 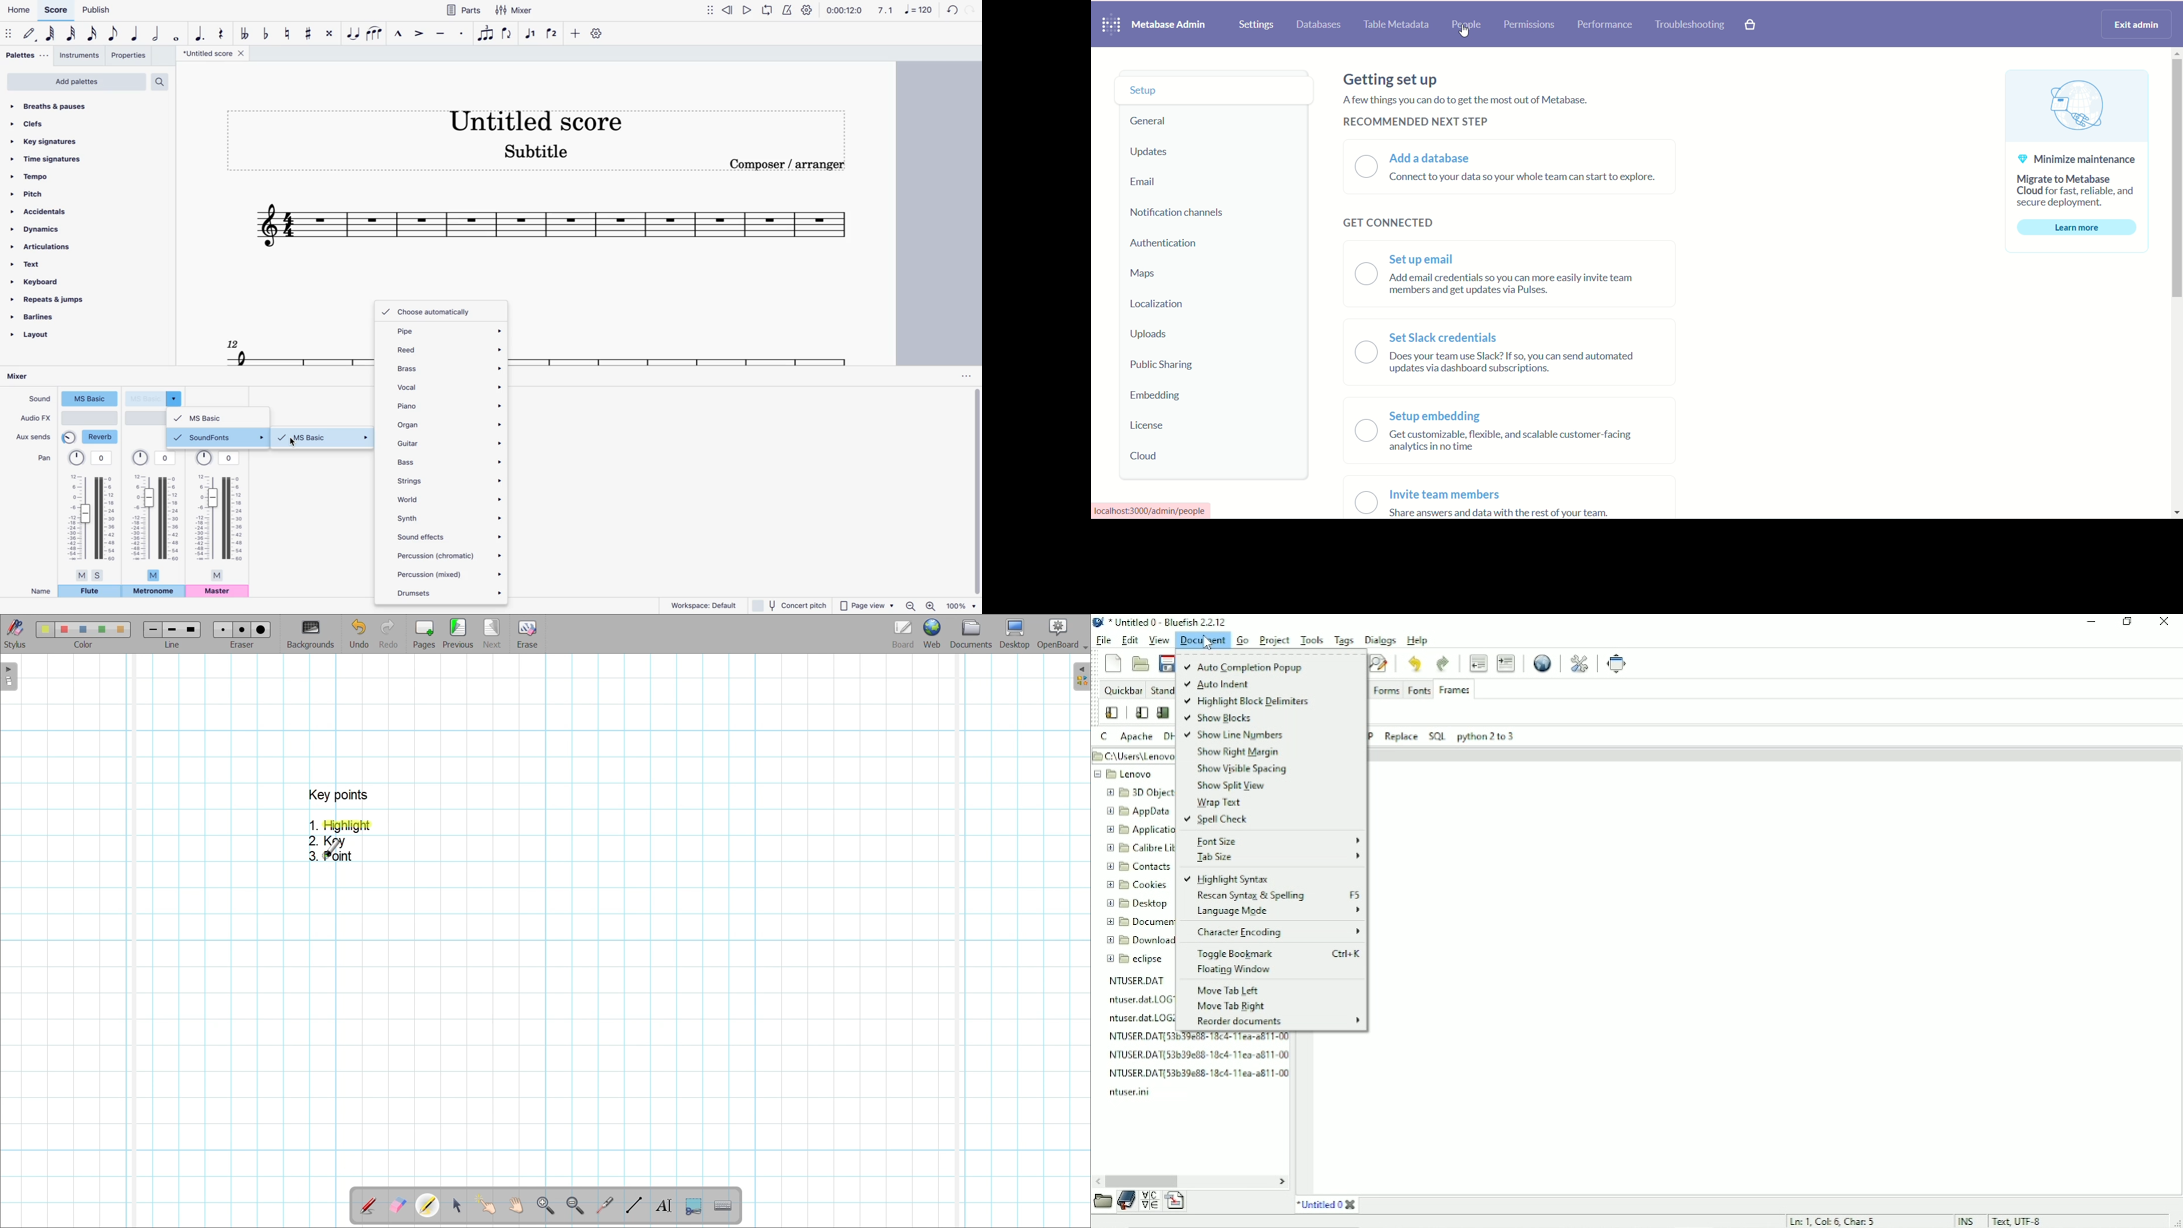 What do you see at coordinates (76, 82) in the screenshot?
I see `add palettes` at bounding box center [76, 82].